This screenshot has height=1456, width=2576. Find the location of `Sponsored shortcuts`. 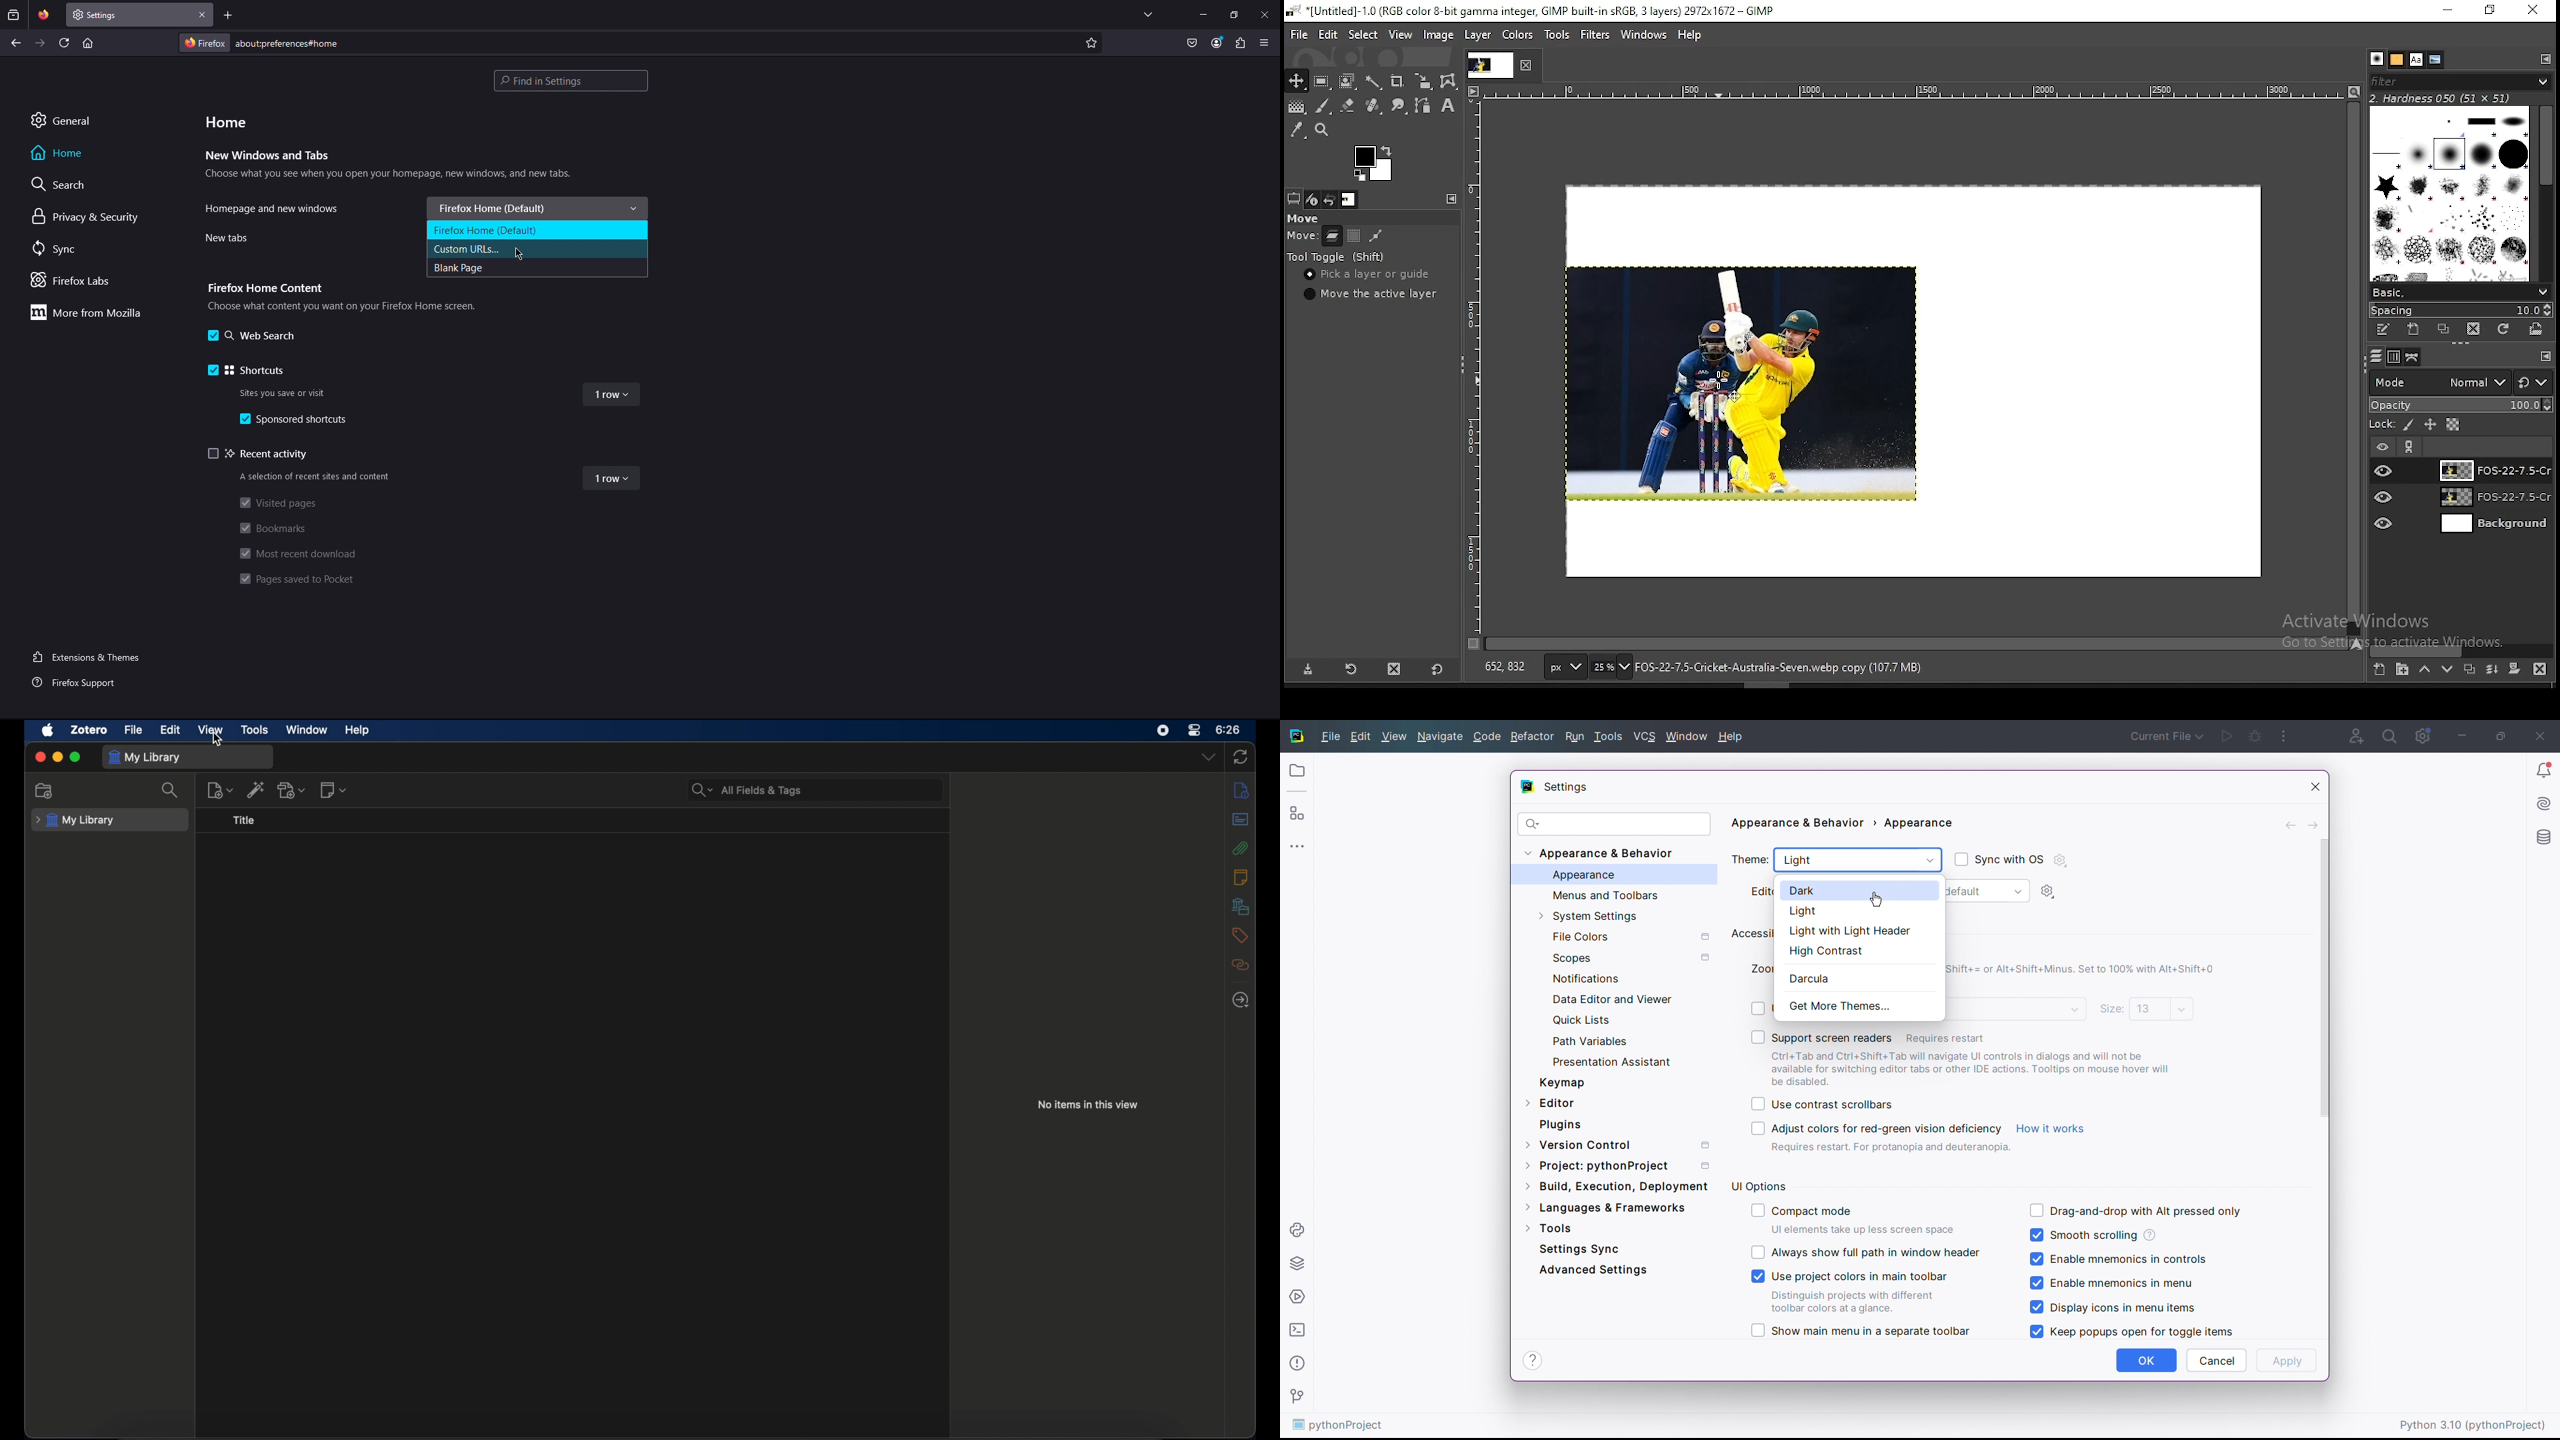

Sponsored shortcuts is located at coordinates (296, 419).